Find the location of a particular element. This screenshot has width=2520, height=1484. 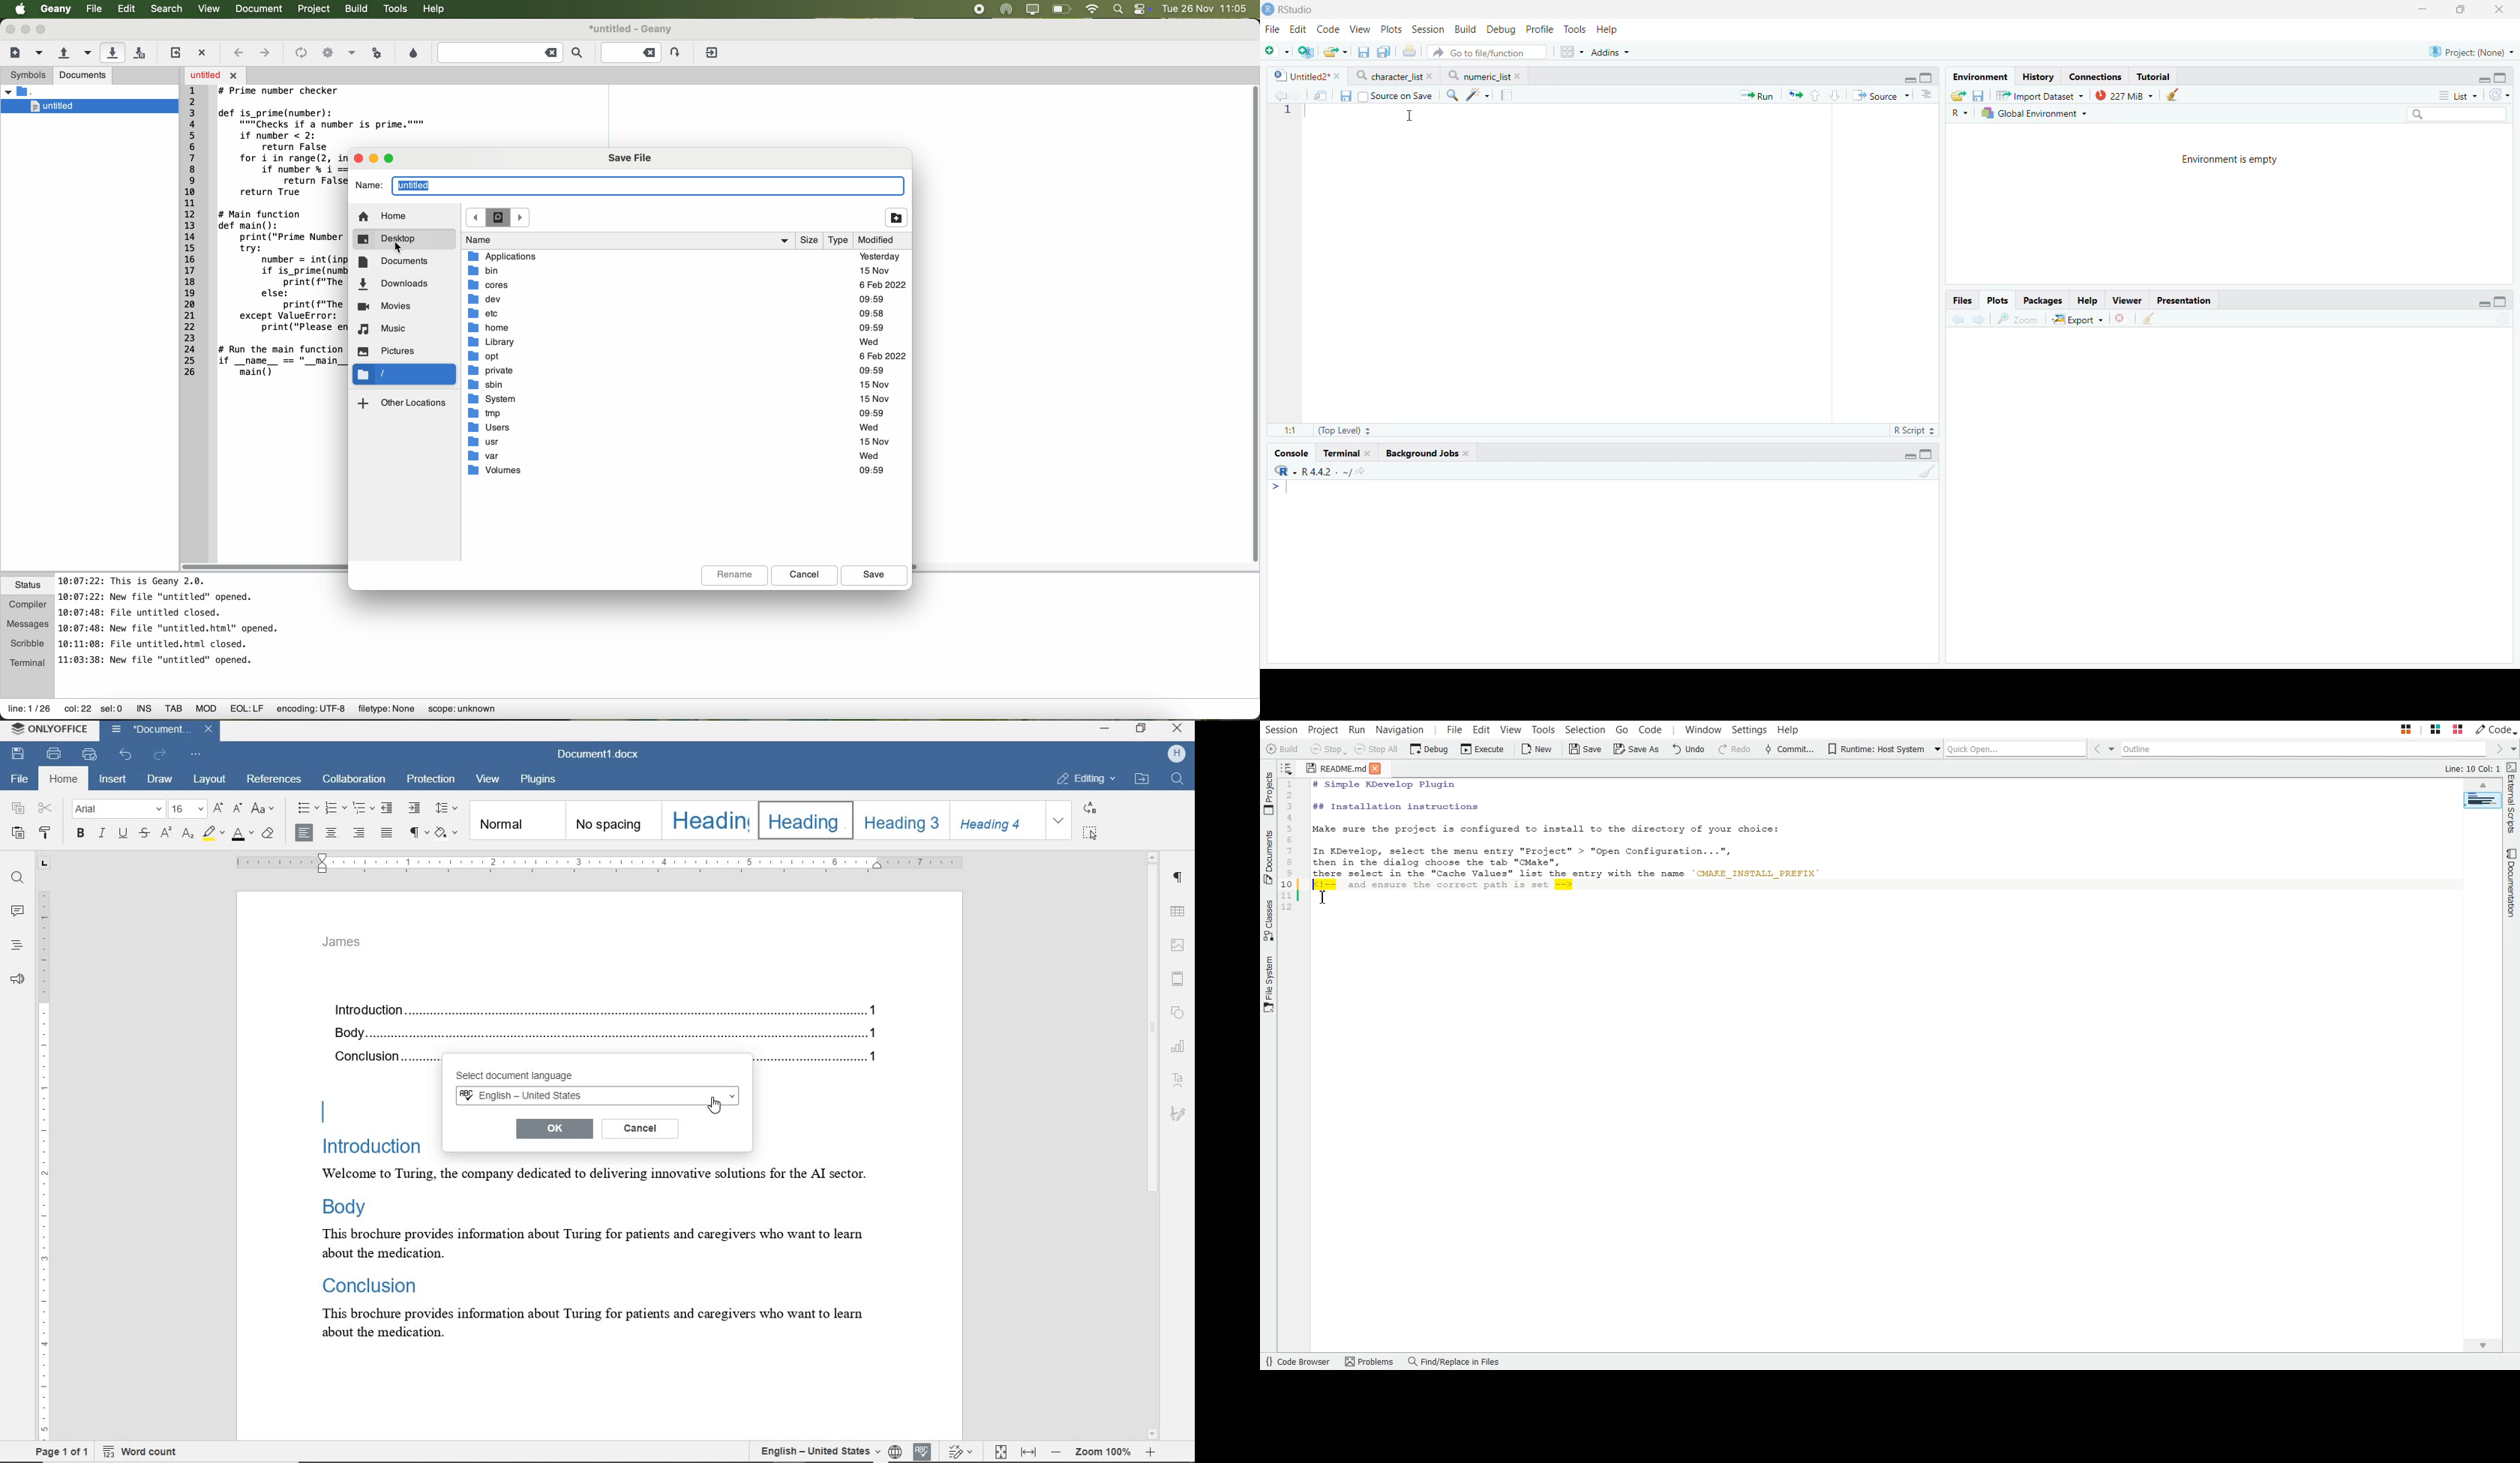

symbols is located at coordinates (26, 76).